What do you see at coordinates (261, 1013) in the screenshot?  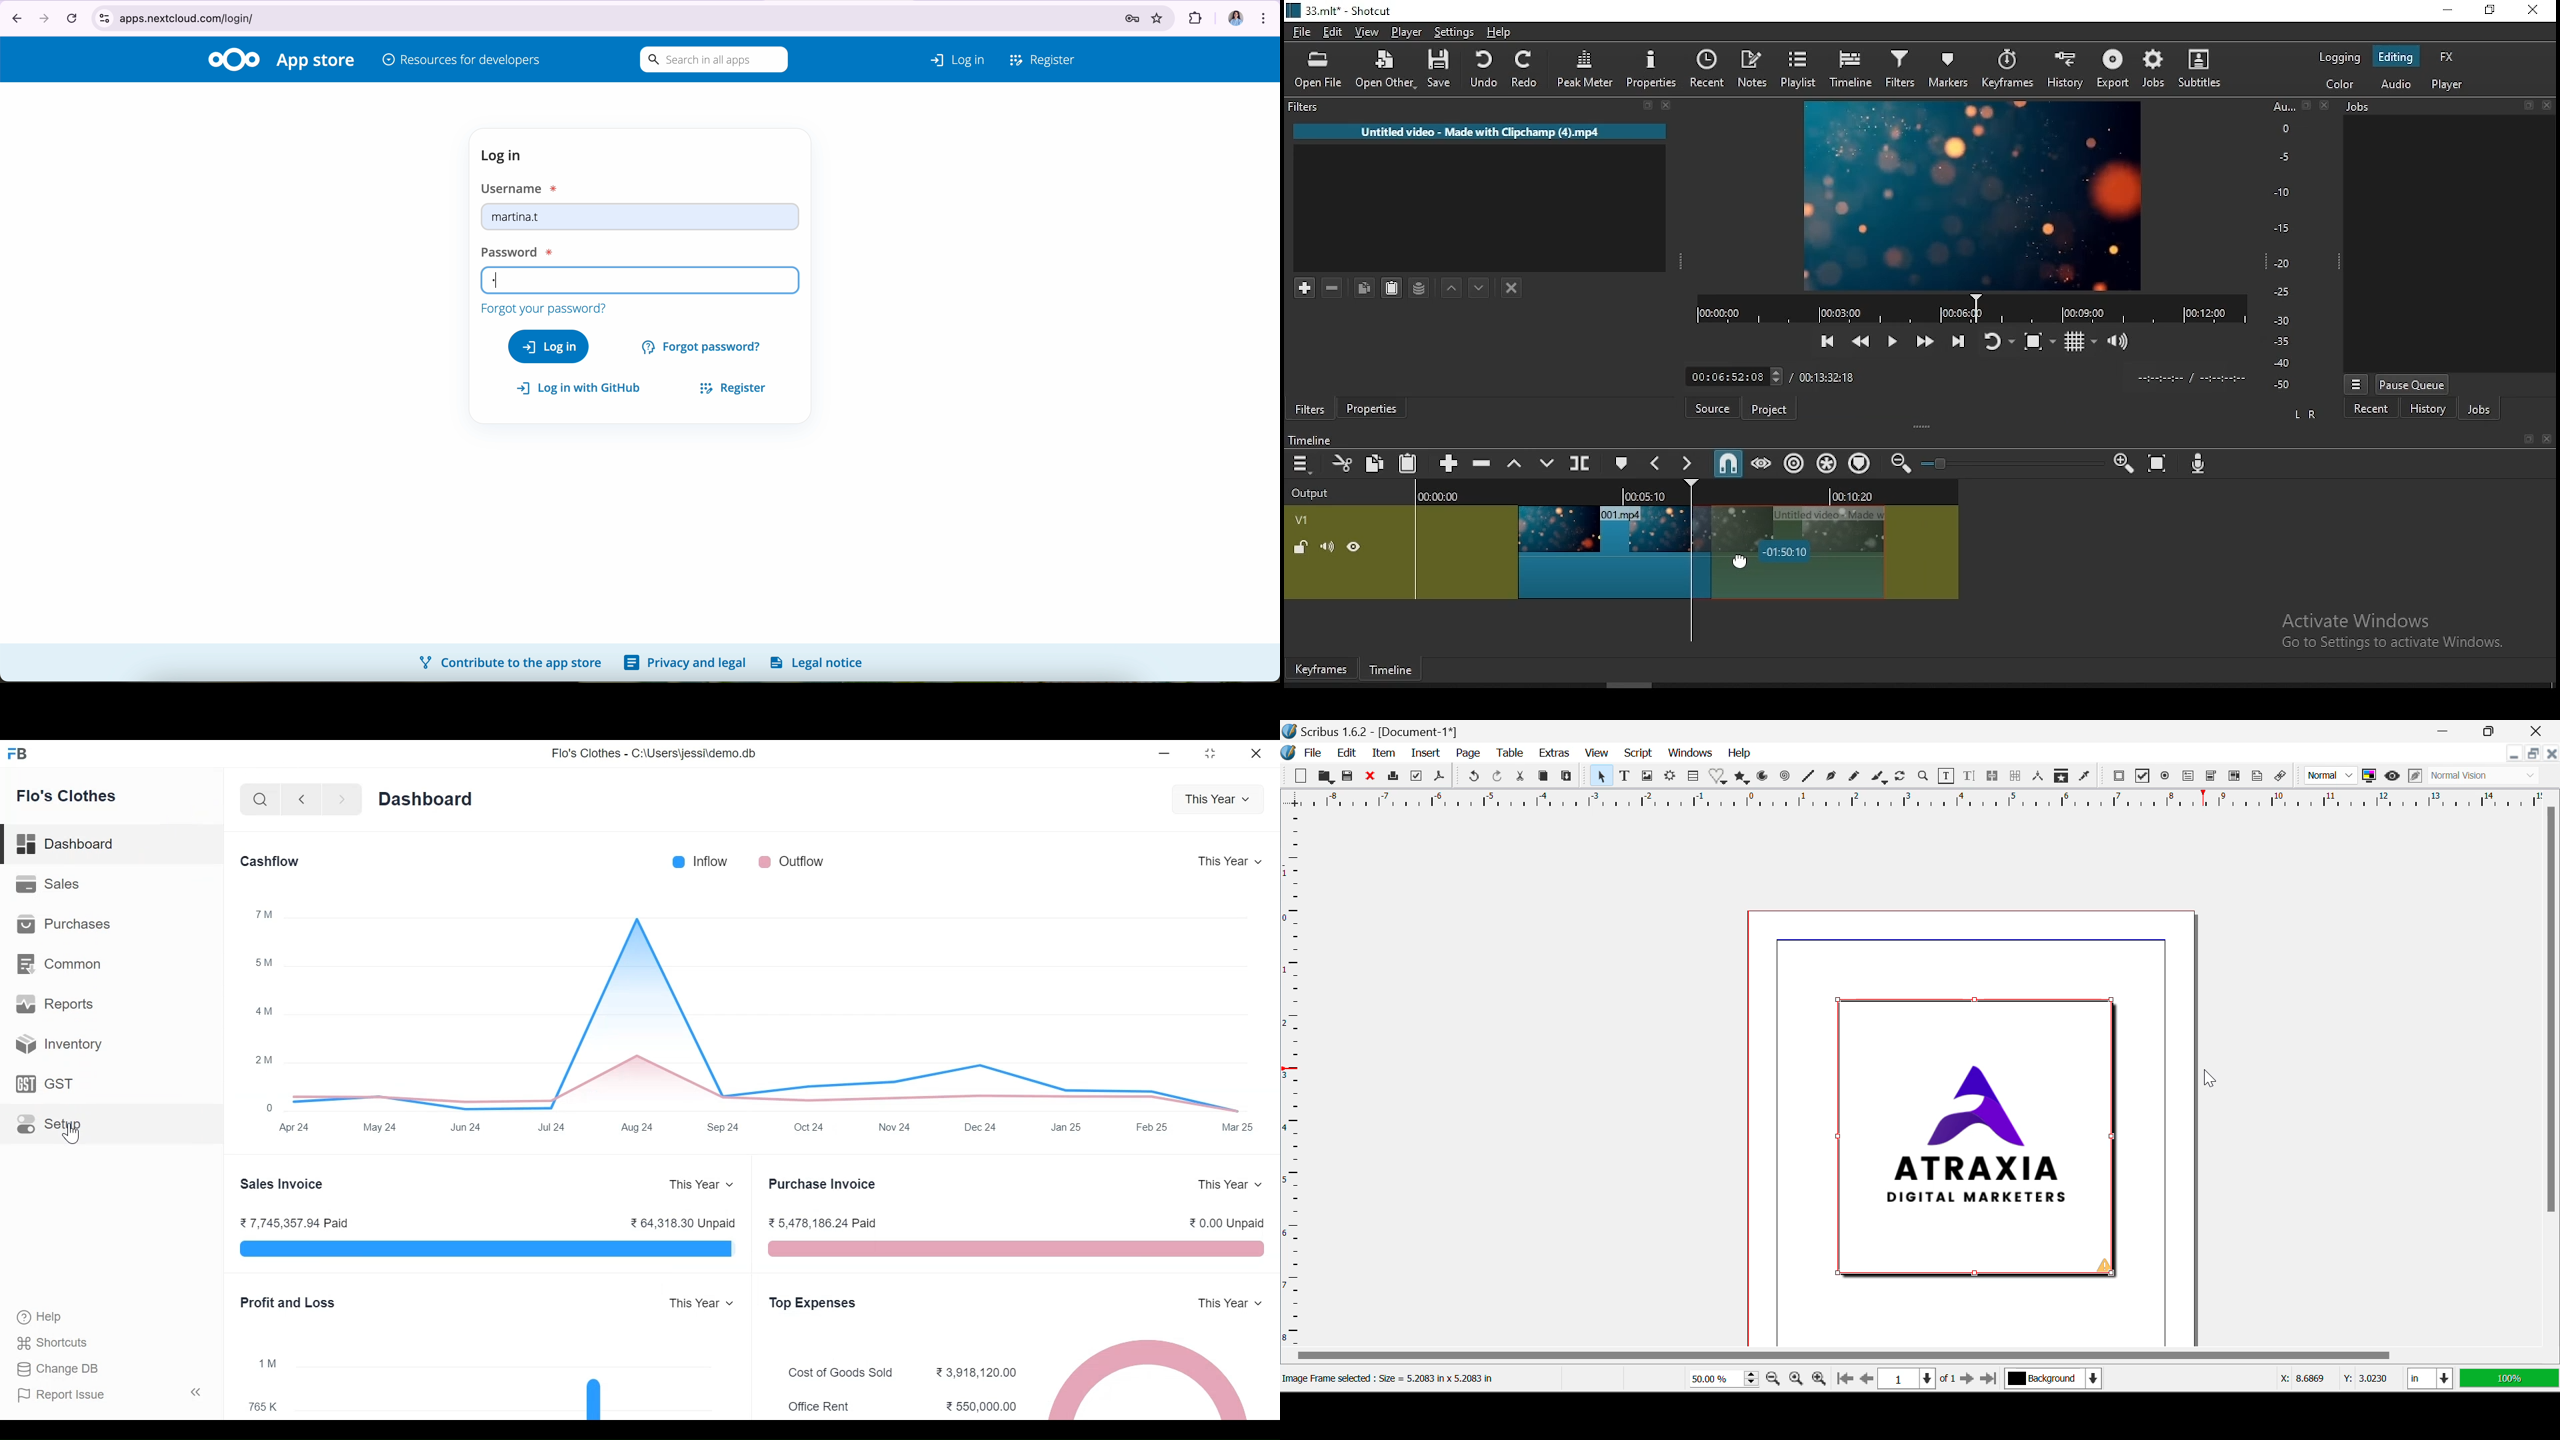 I see `4m` at bounding box center [261, 1013].